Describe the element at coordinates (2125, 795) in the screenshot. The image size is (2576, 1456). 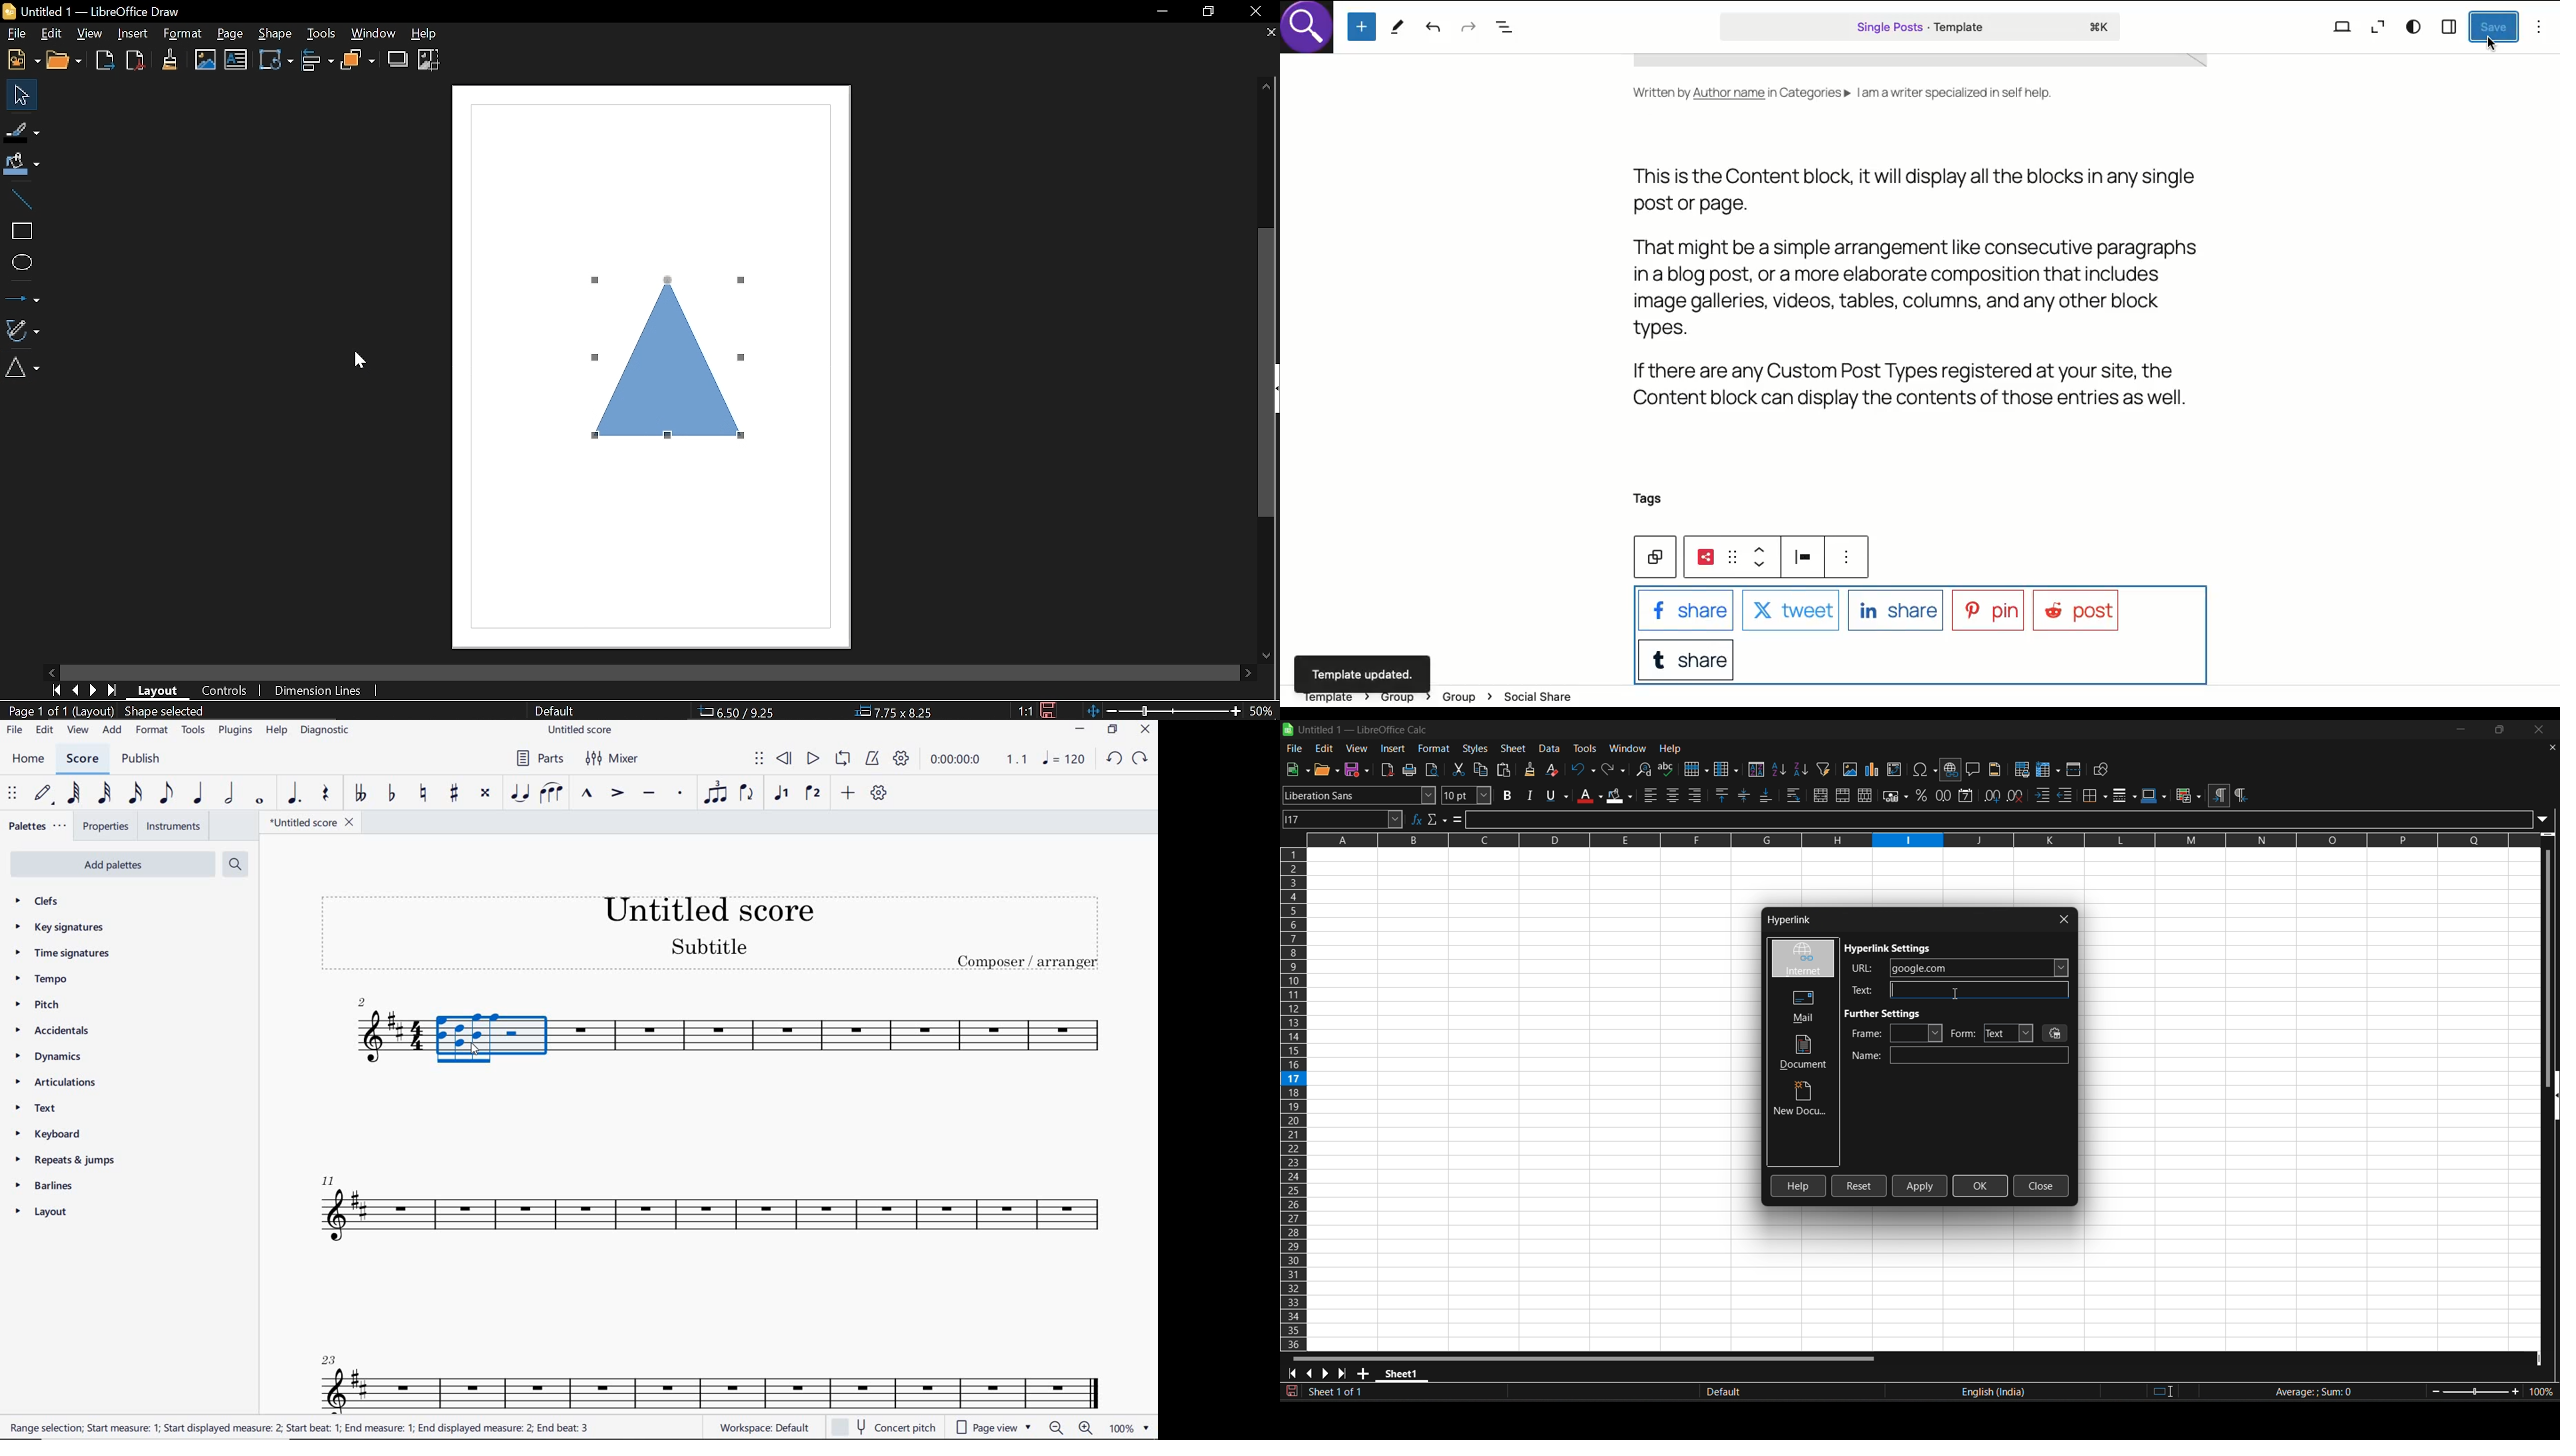
I see `border styles` at that location.